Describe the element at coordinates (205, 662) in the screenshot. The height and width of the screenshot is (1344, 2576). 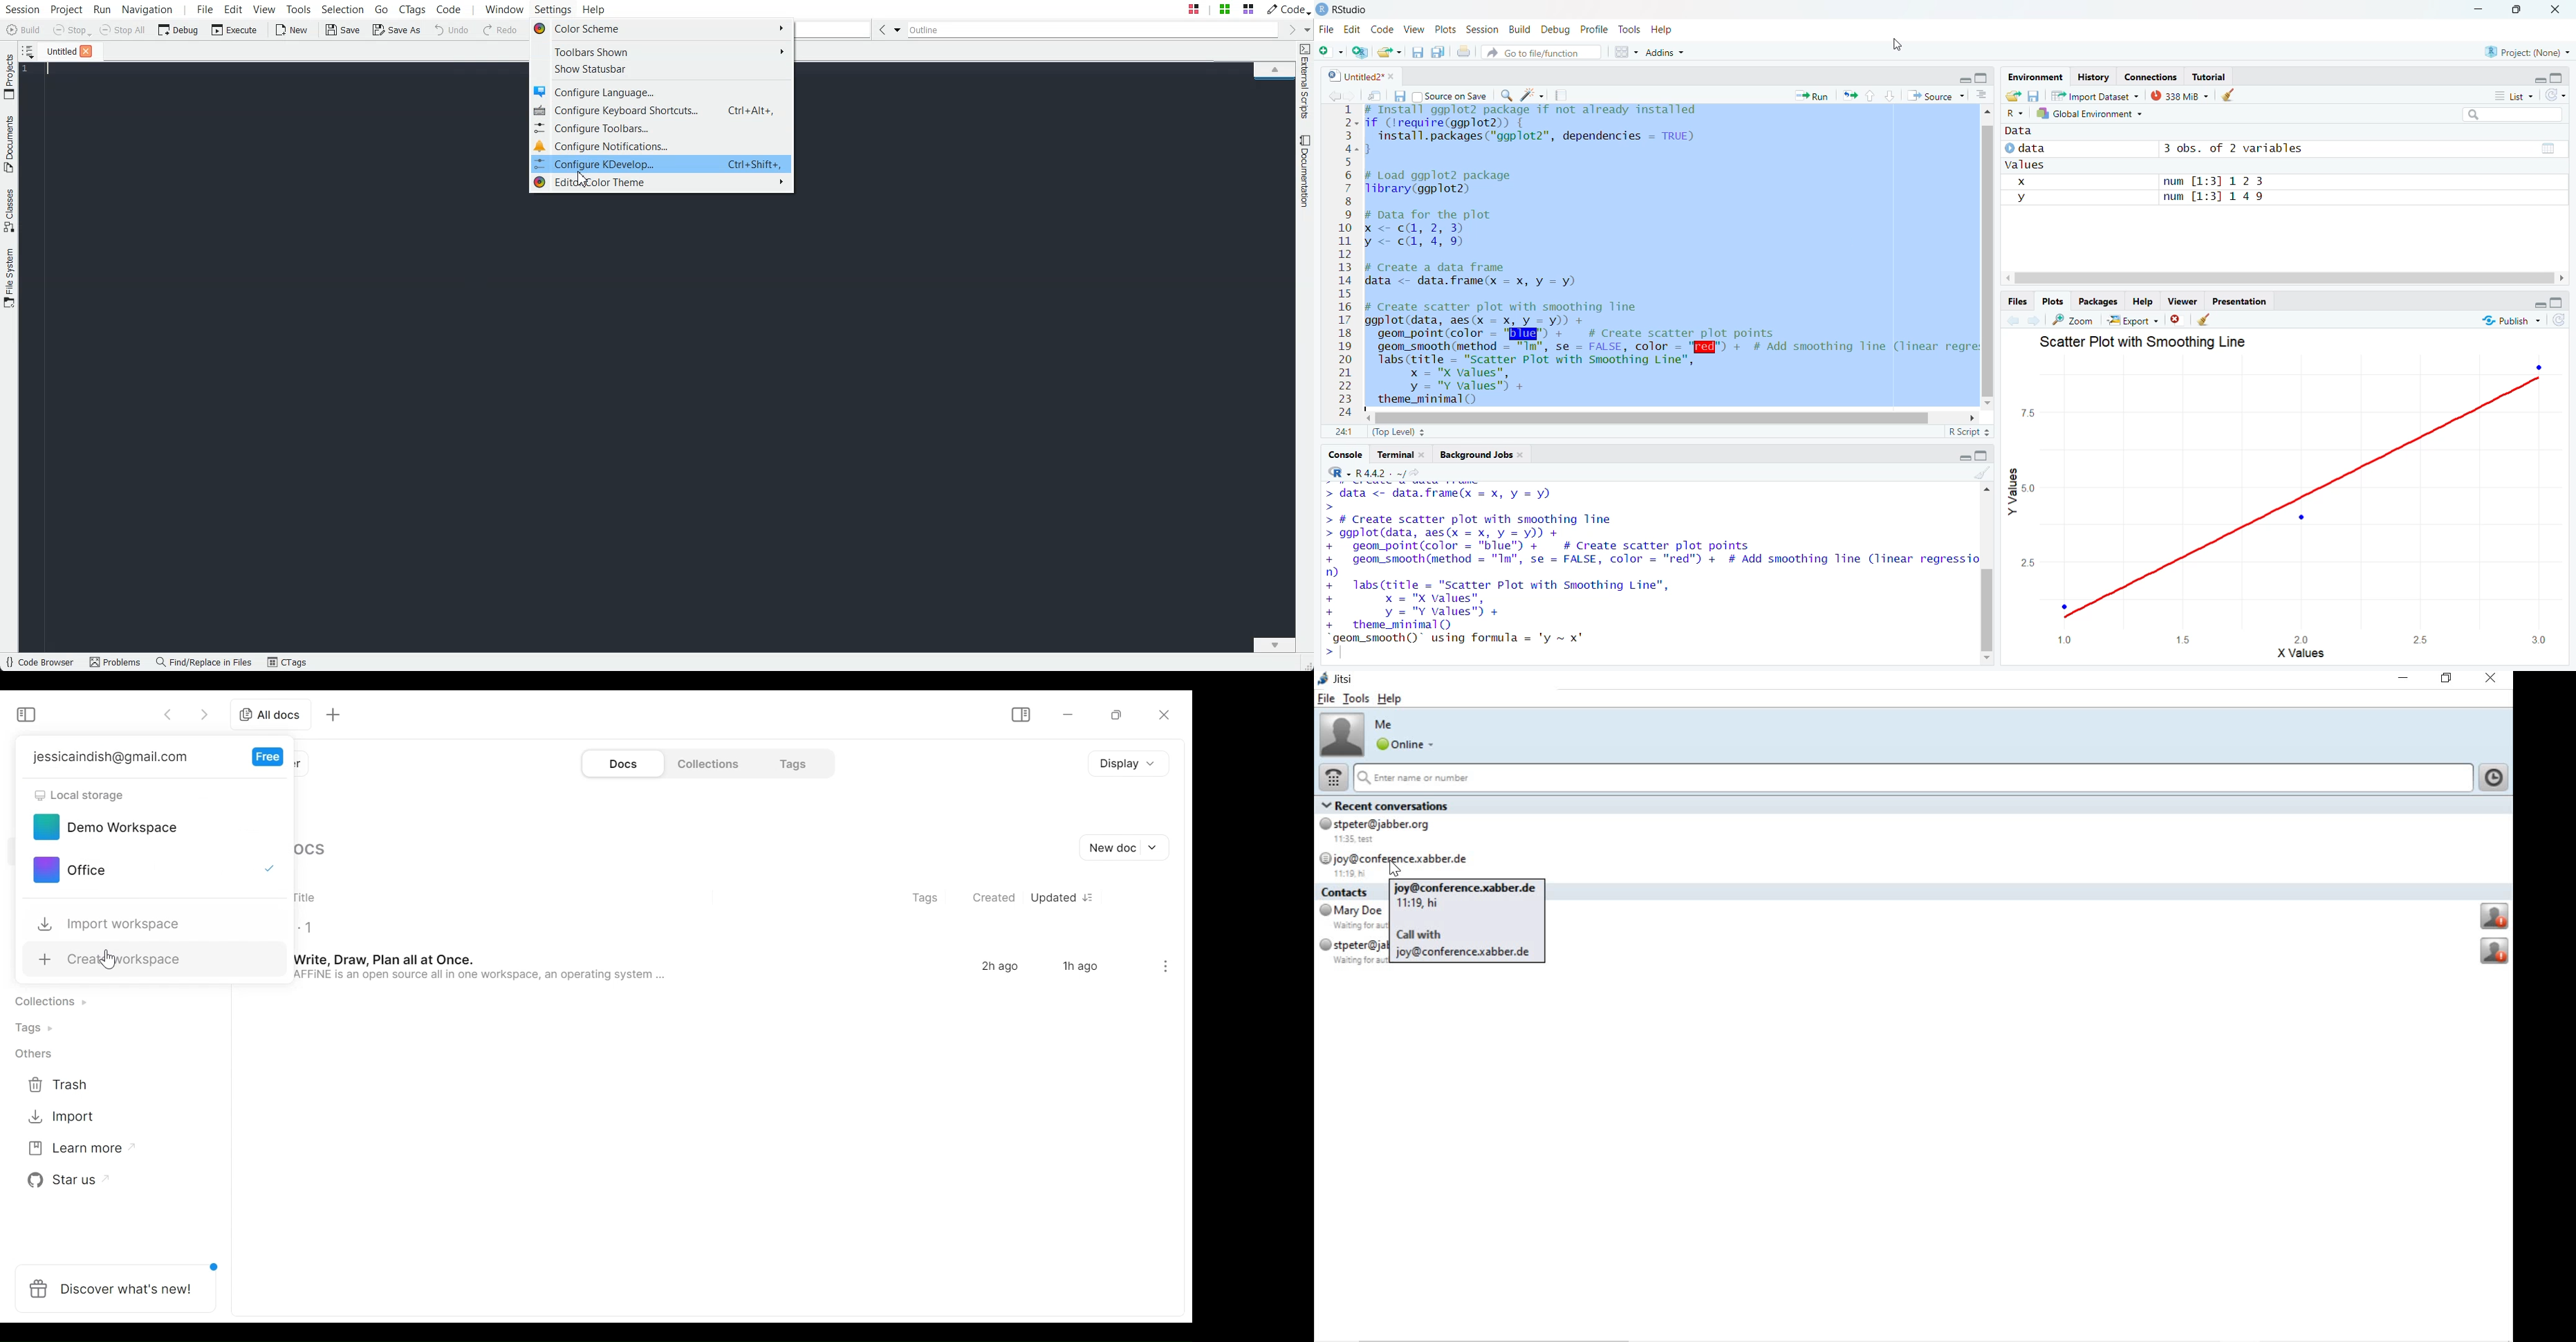
I see `Find/Replace in files` at that location.